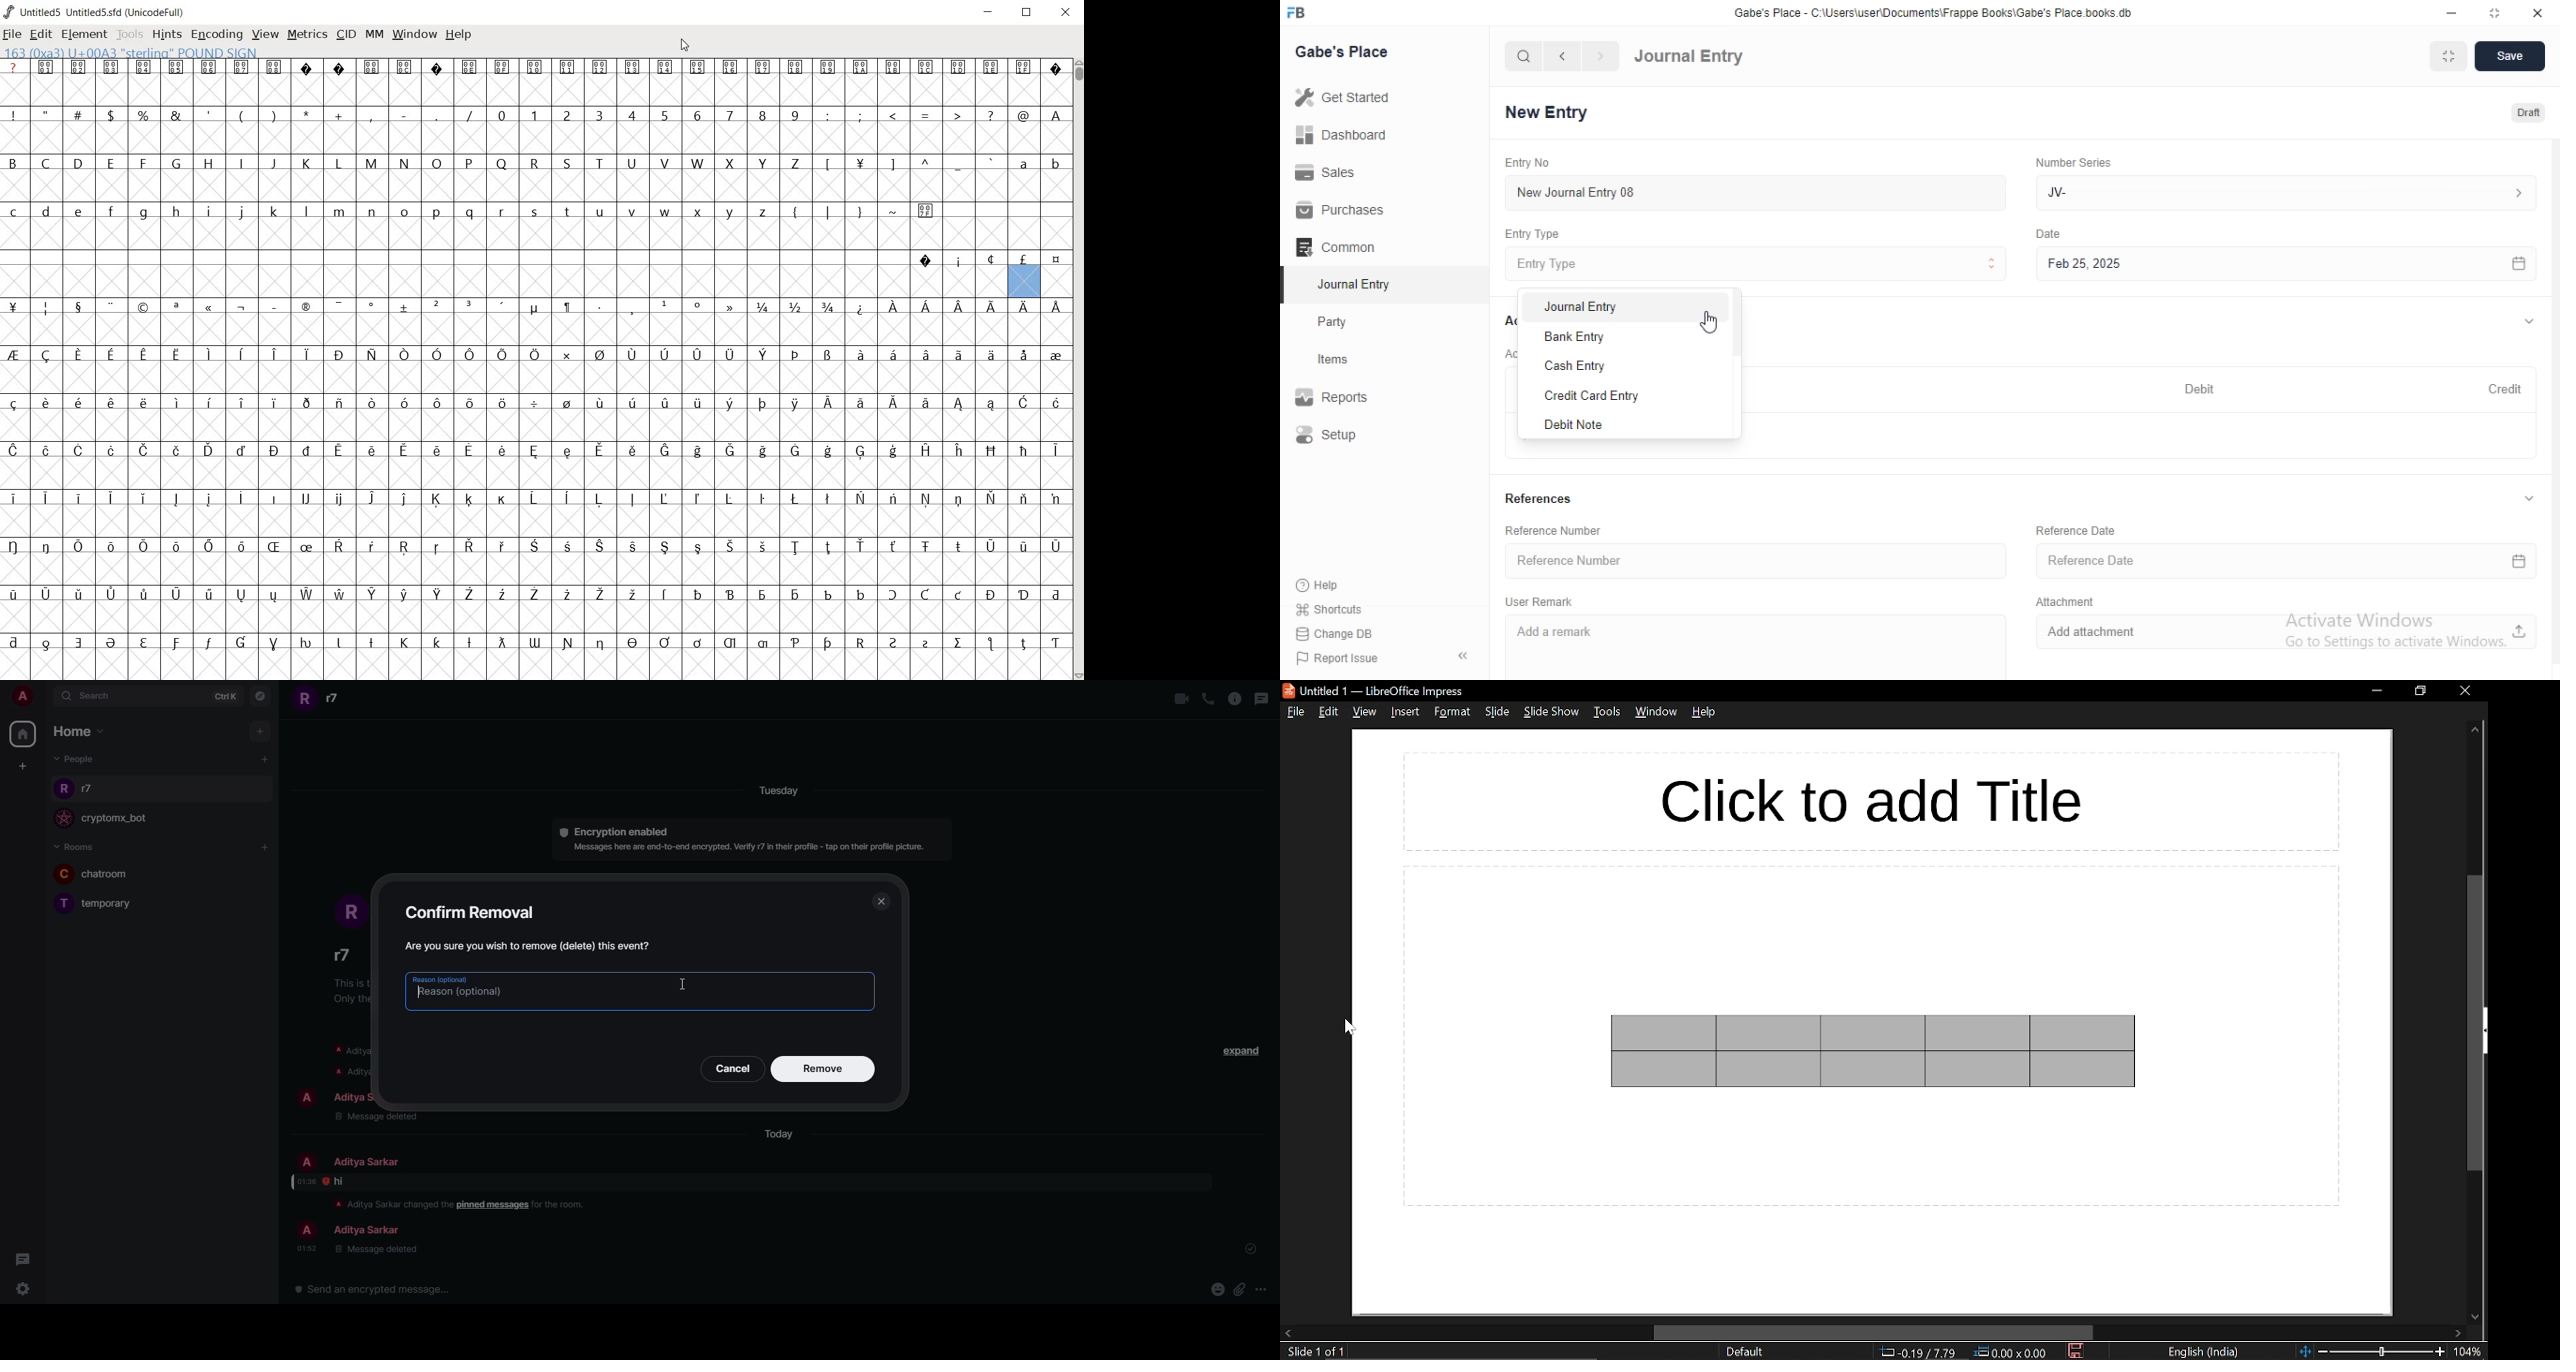 This screenshot has height=1372, width=2576. I want to click on settings, so click(23, 1289).